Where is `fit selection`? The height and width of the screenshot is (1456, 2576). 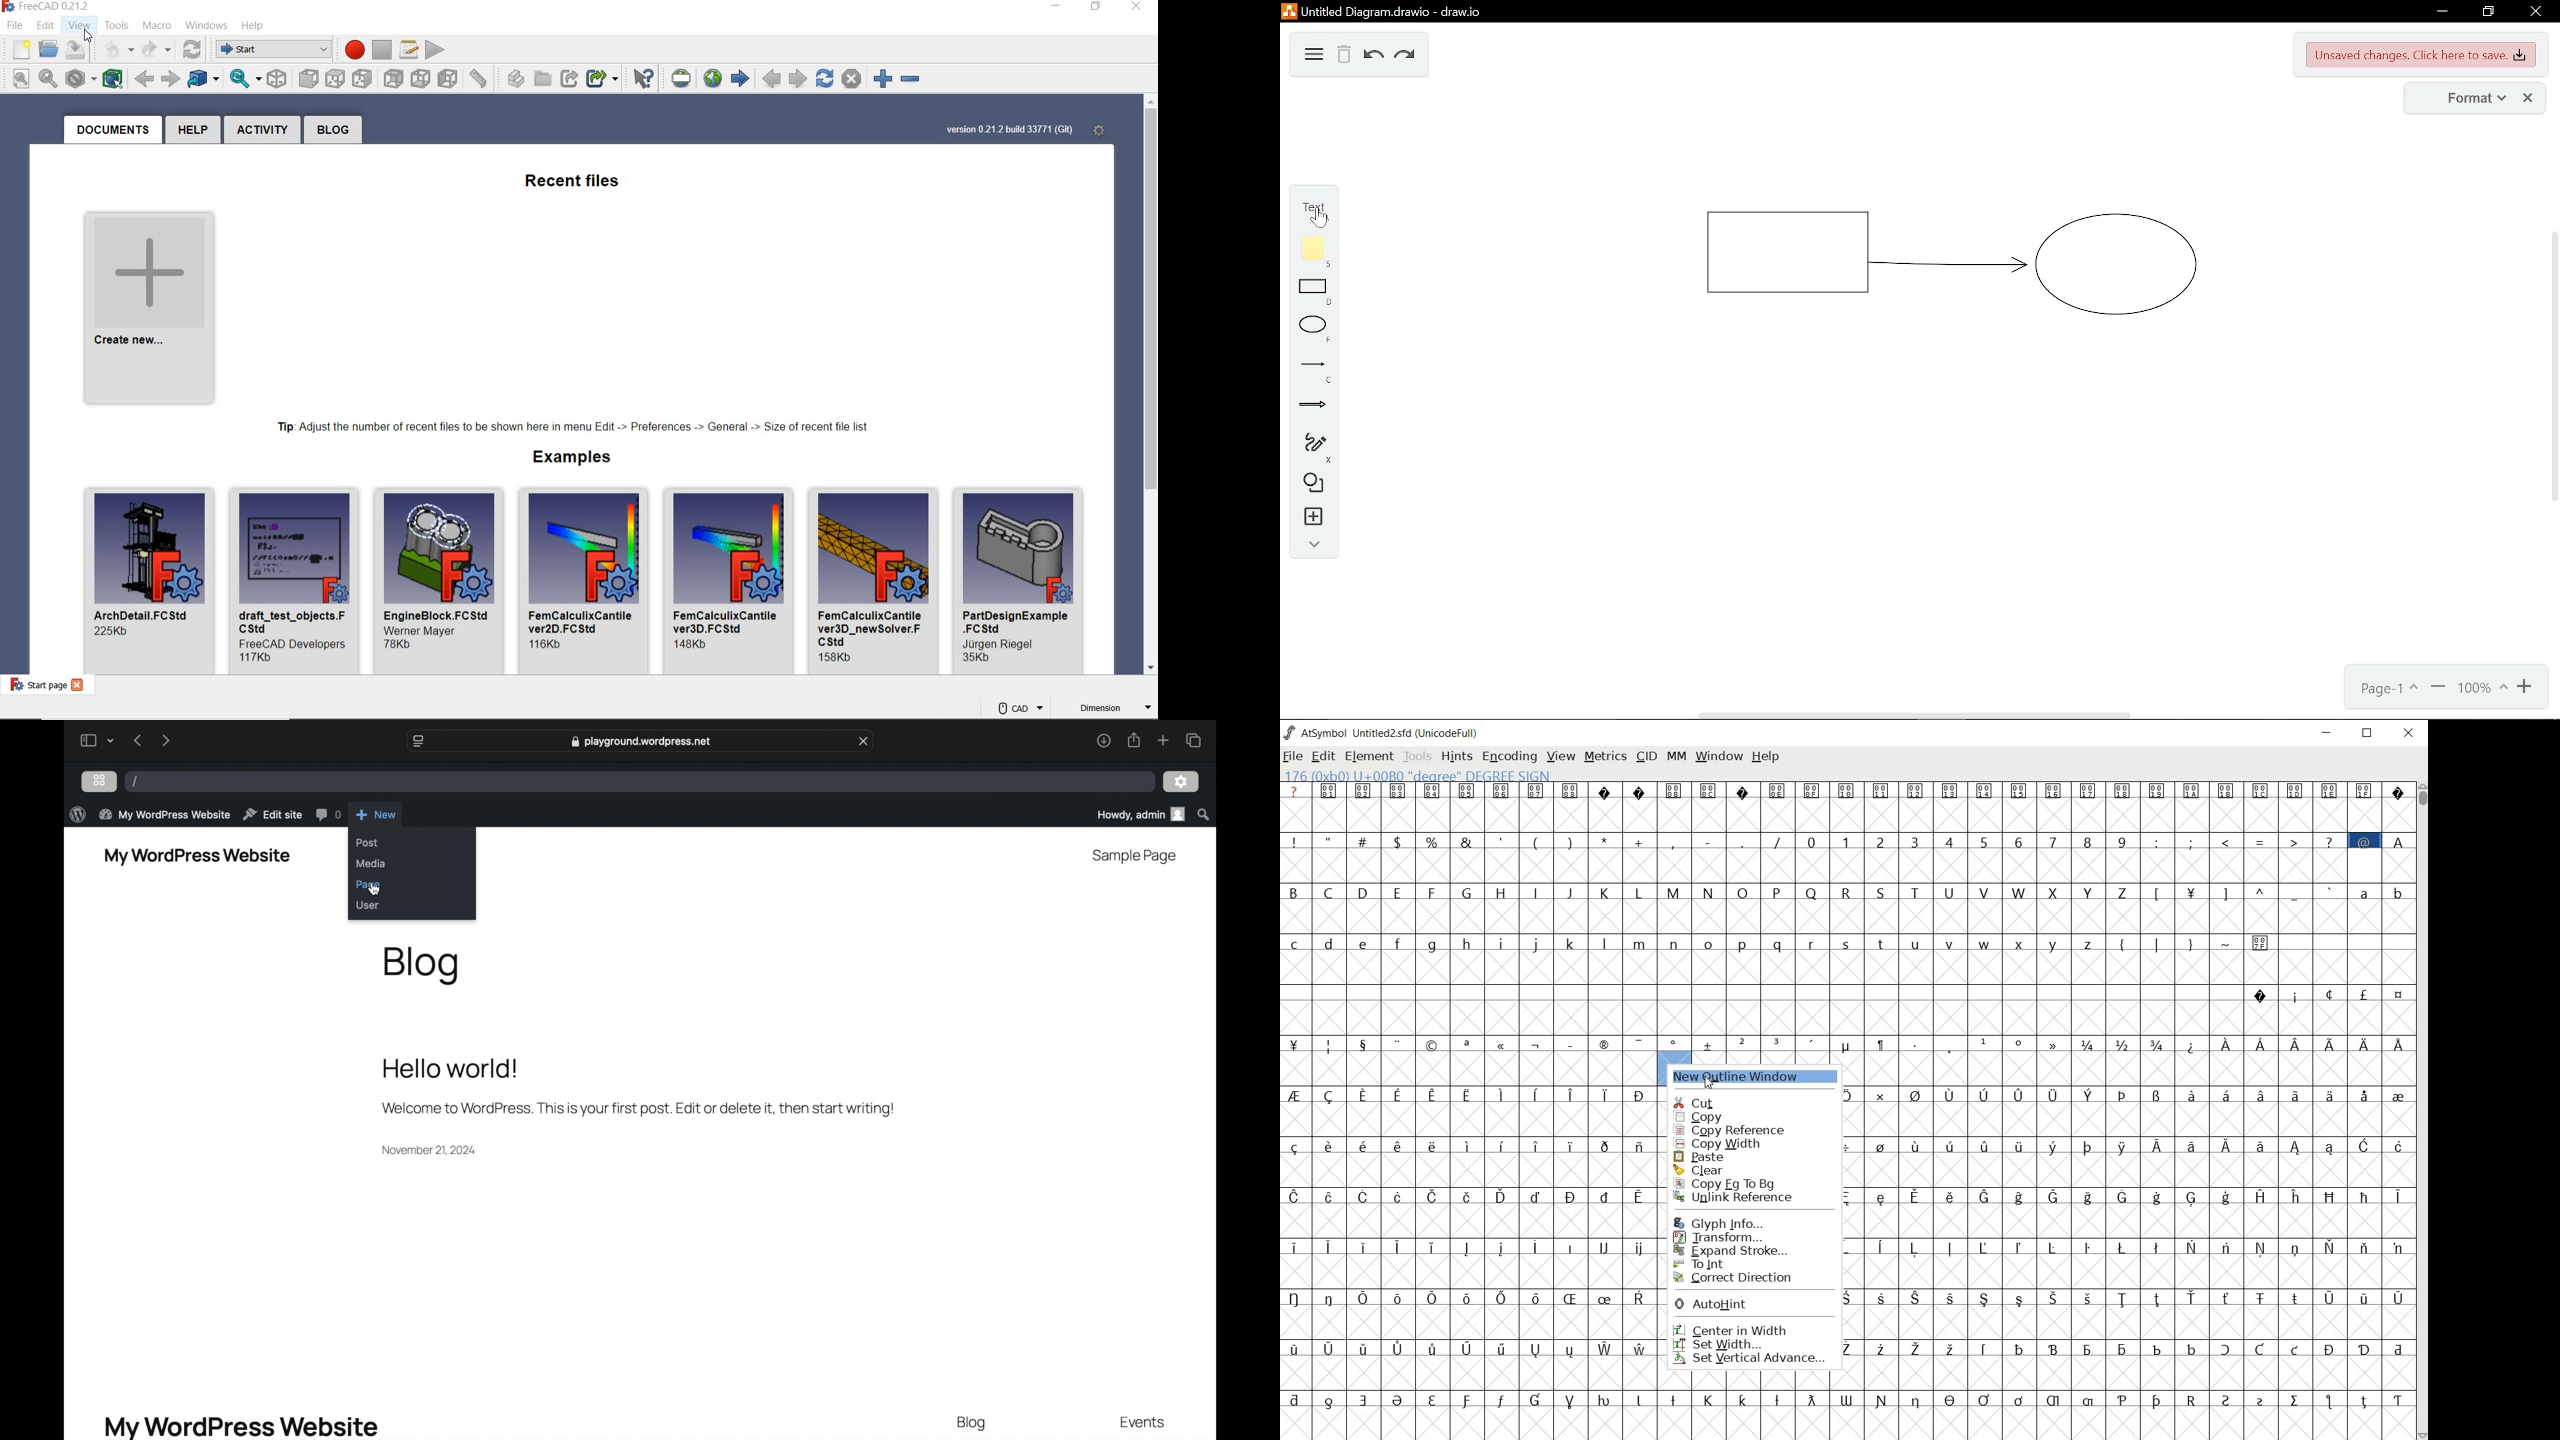
fit selection is located at coordinates (48, 78).